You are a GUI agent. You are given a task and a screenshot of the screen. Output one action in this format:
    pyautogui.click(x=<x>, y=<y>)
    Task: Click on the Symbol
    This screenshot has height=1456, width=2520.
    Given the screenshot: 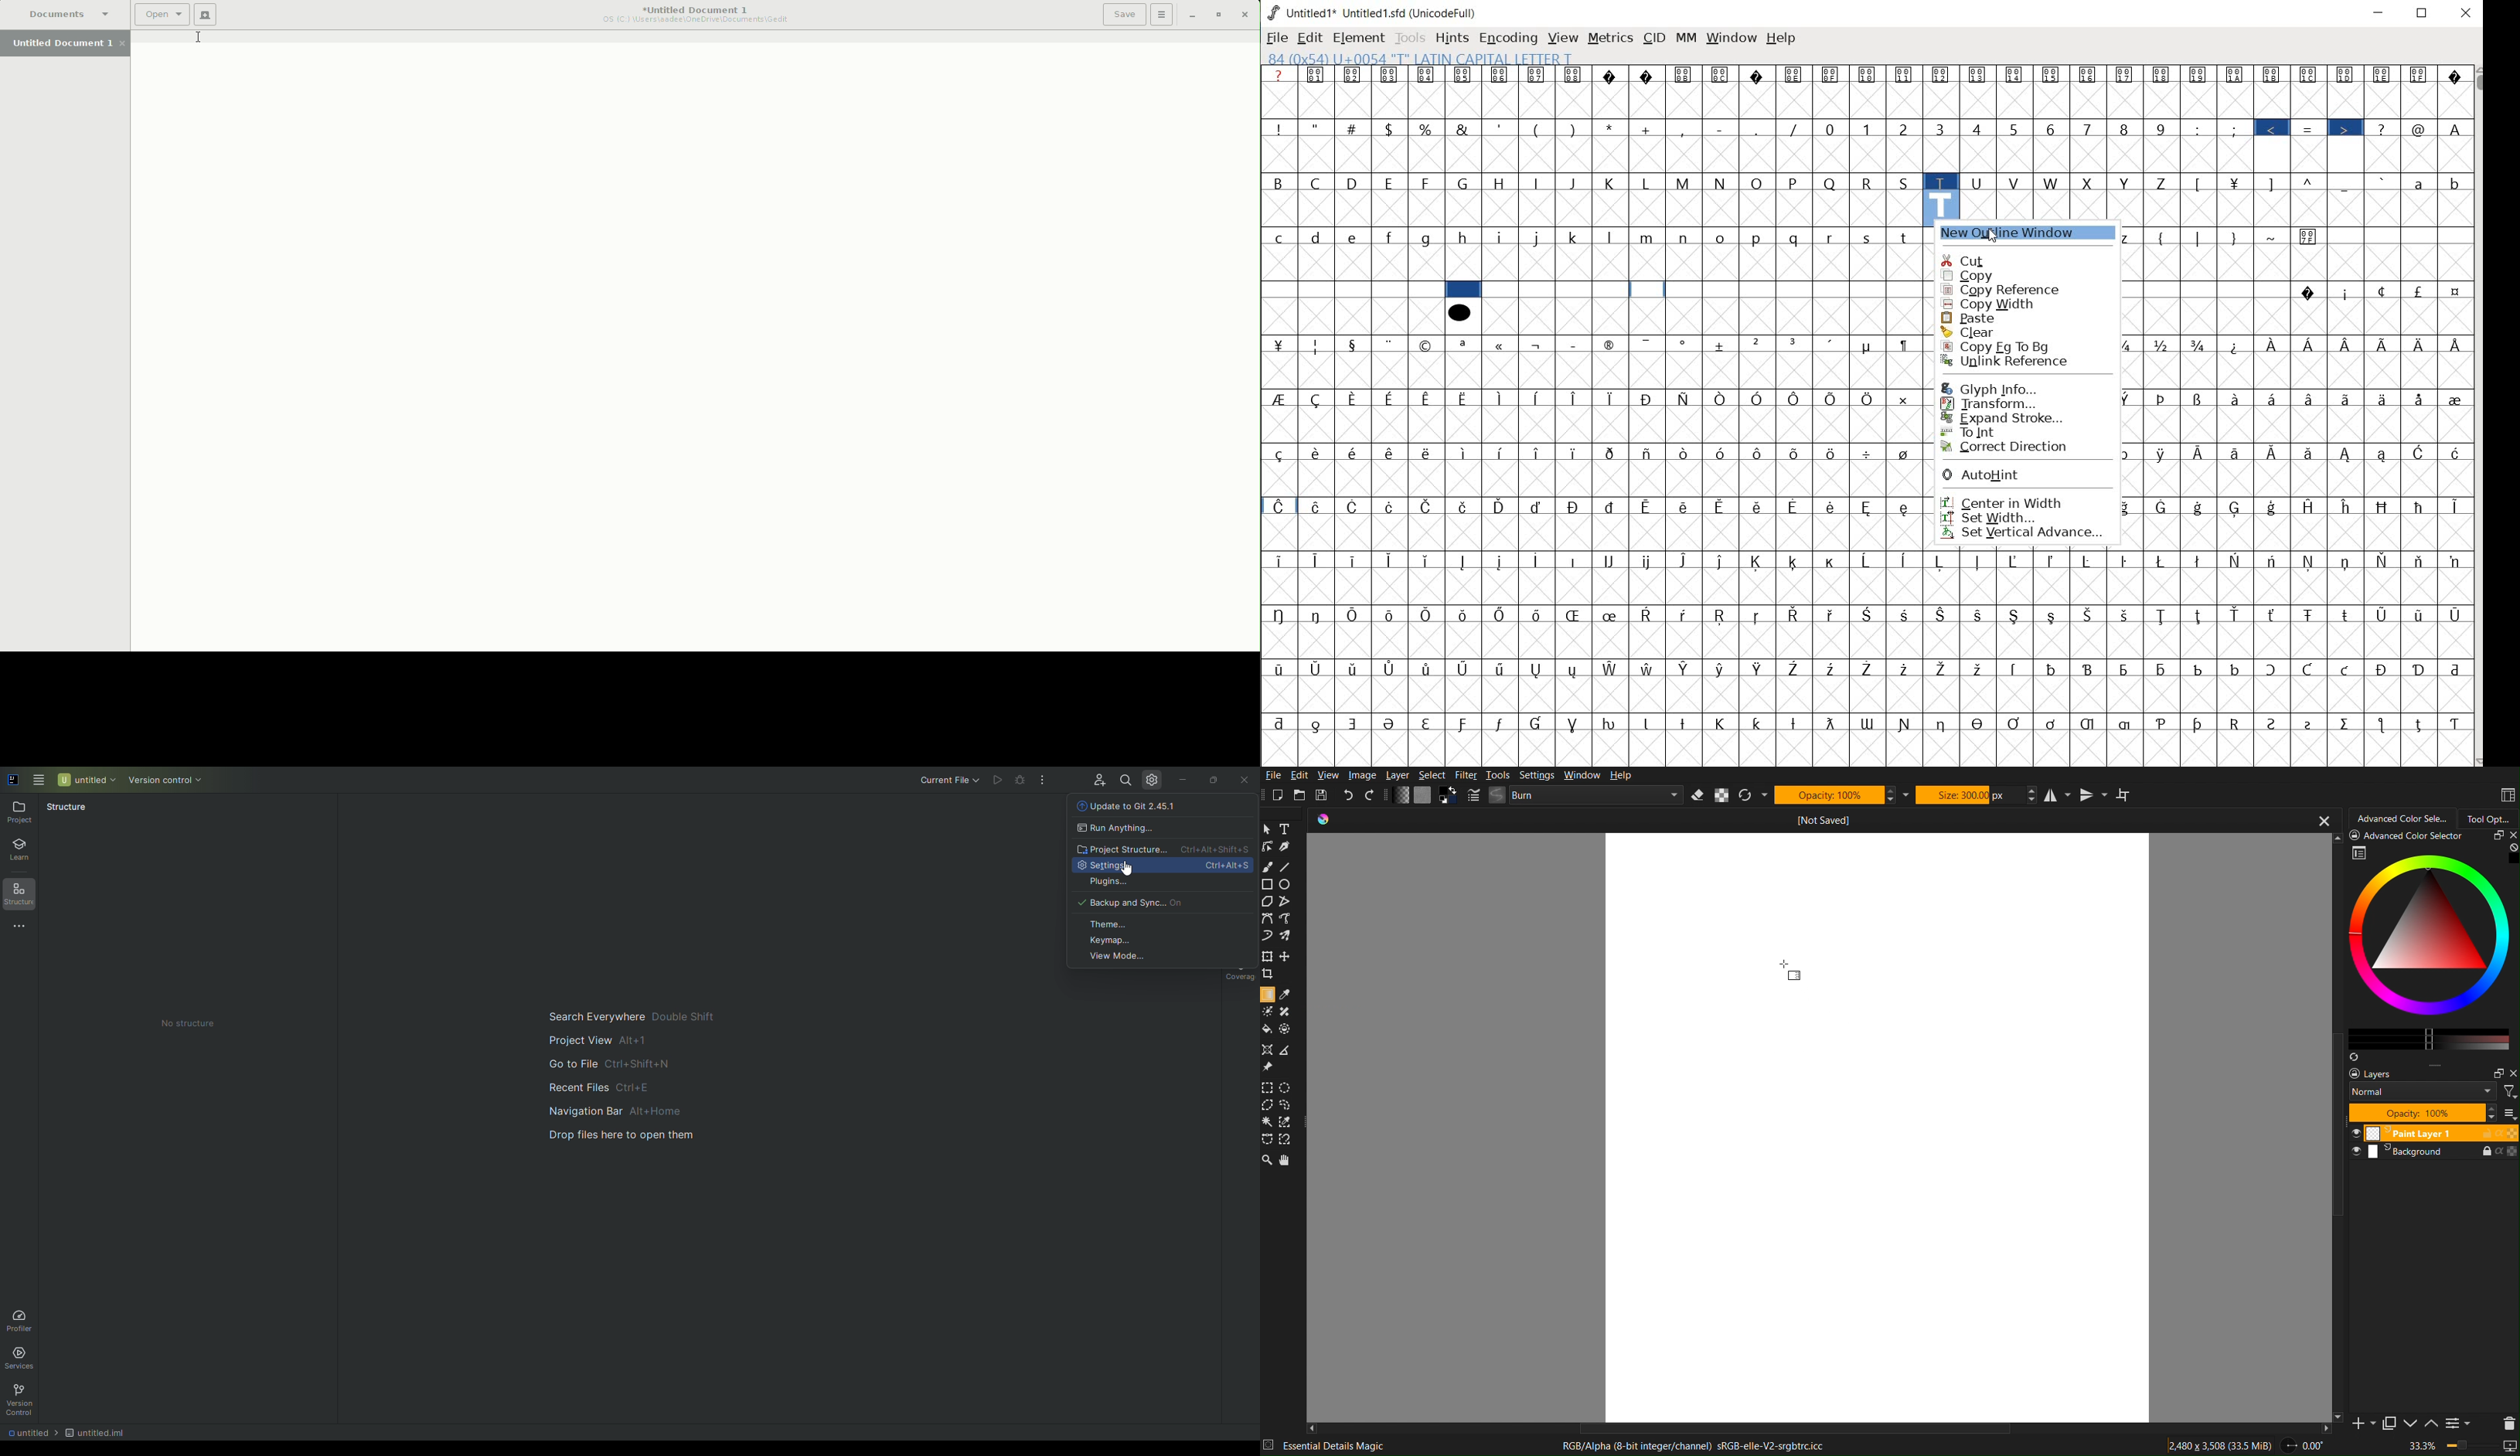 What is the action you would take?
    pyautogui.click(x=1355, y=559)
    